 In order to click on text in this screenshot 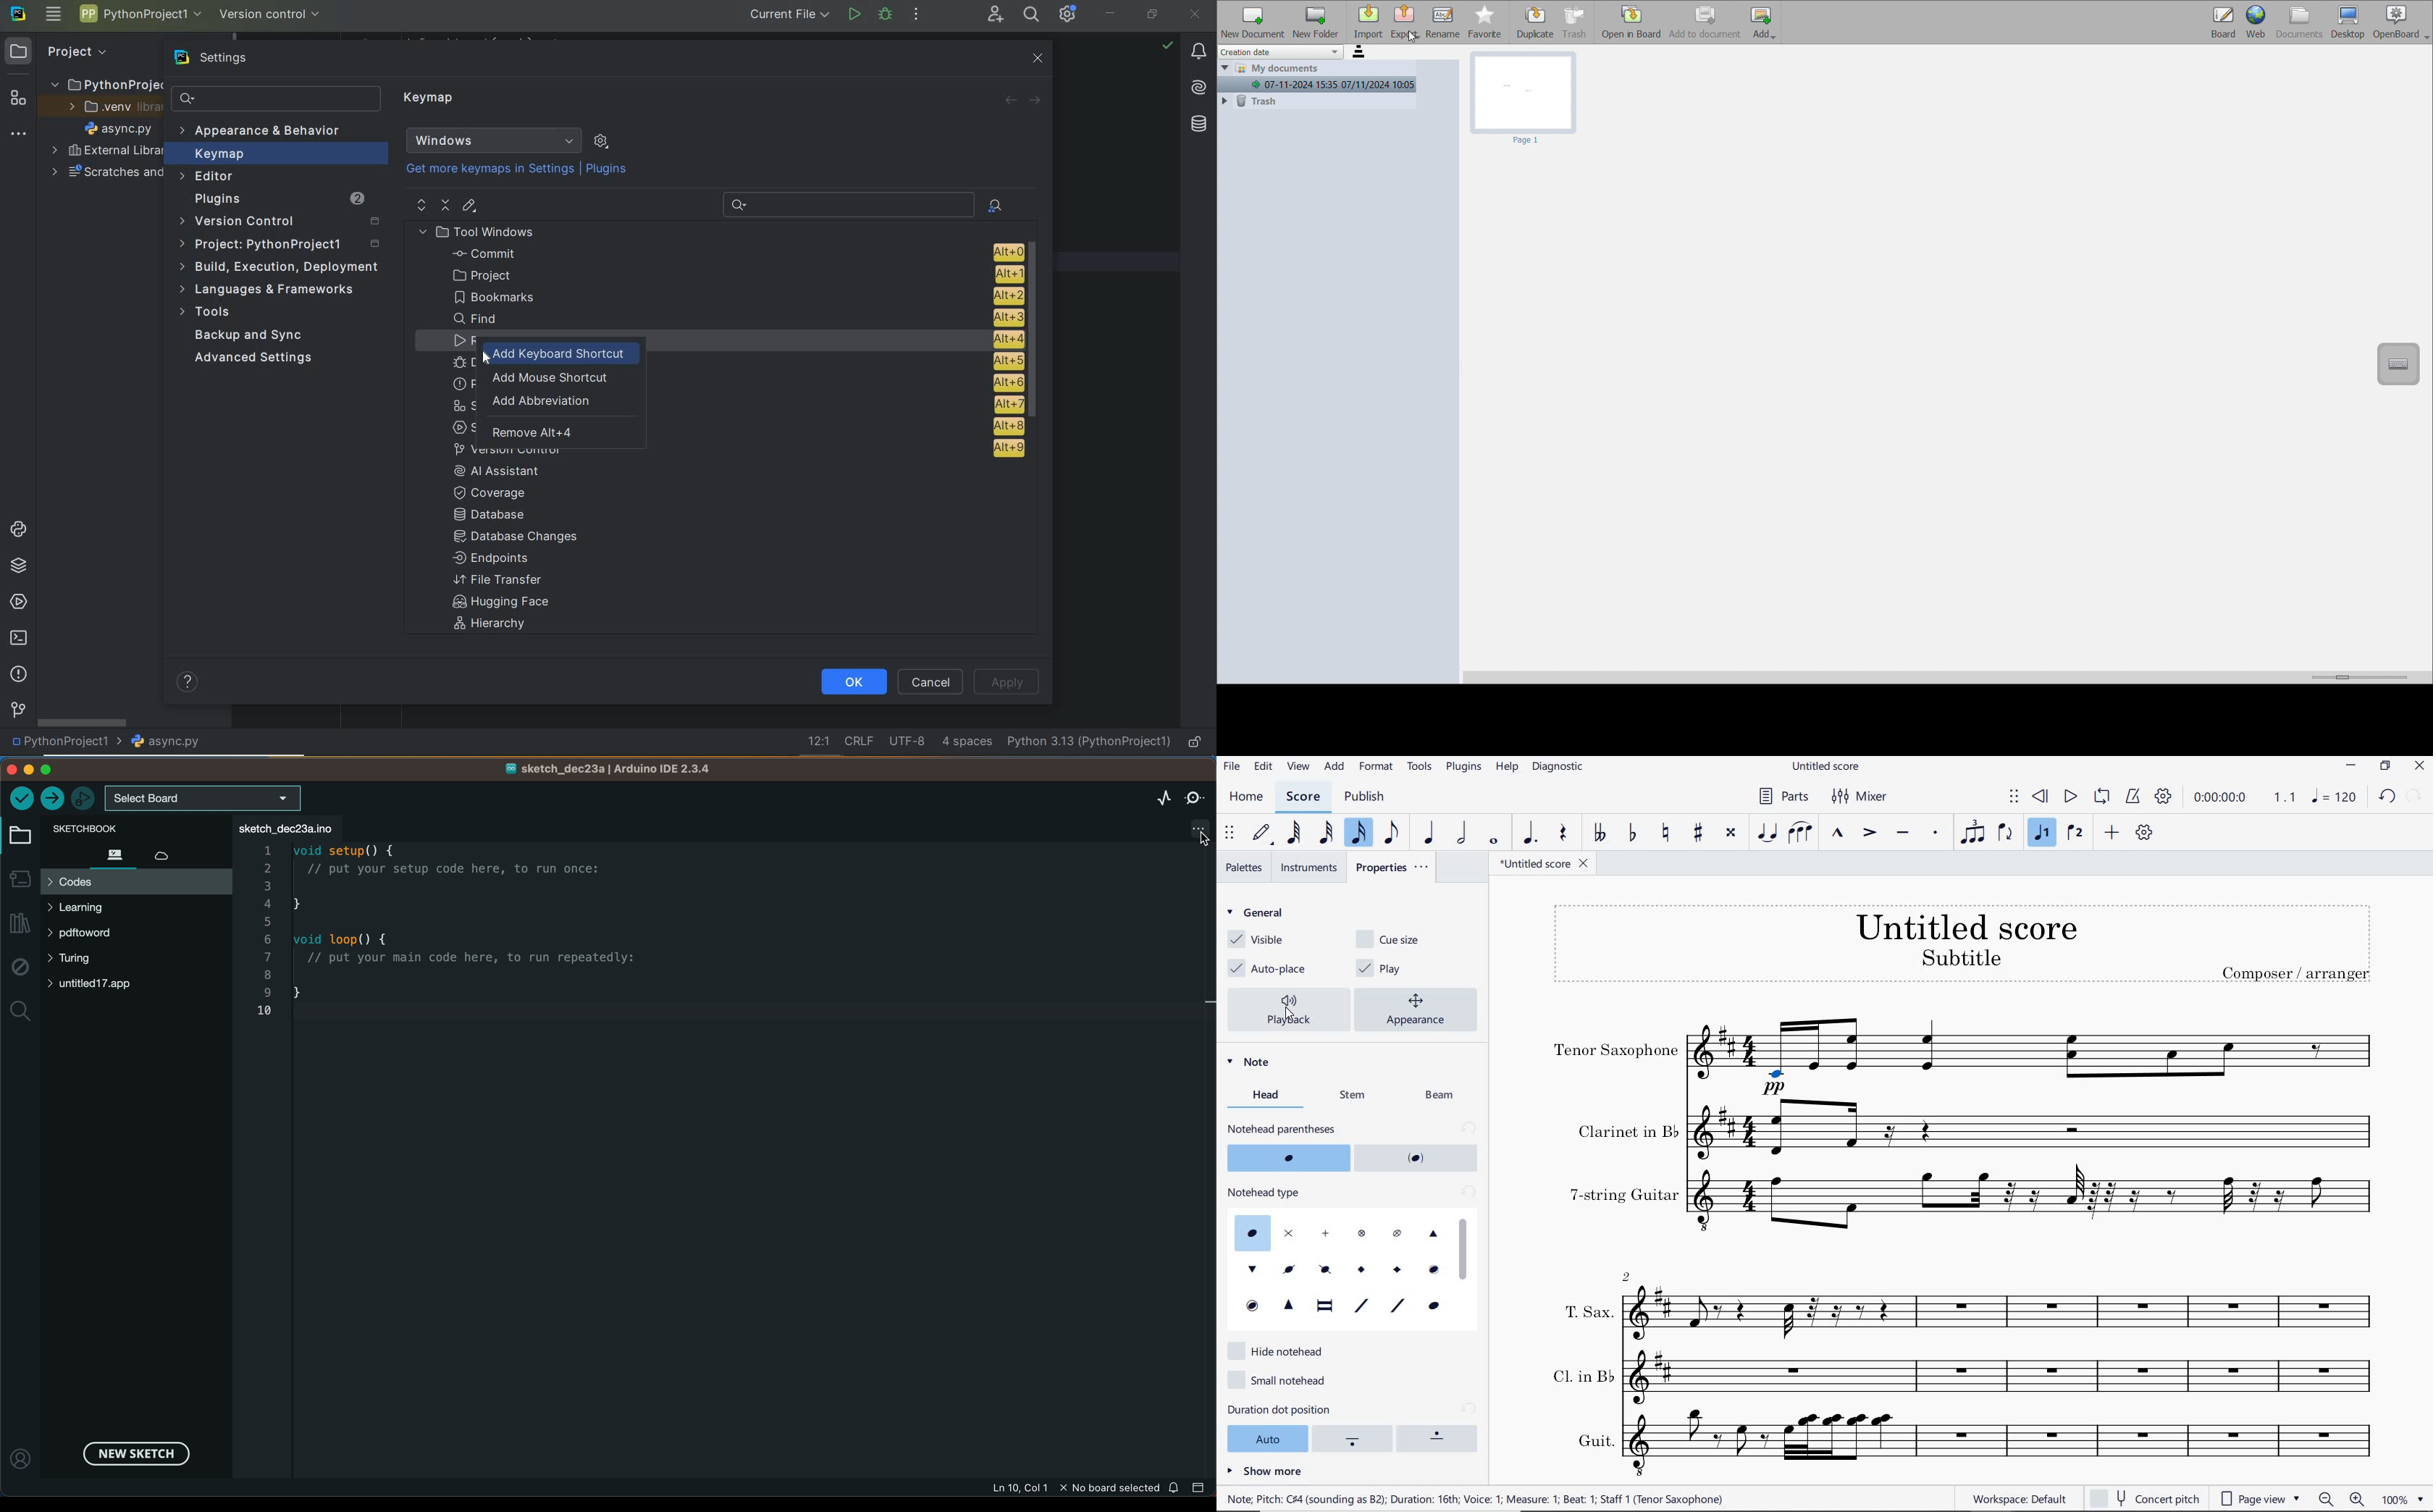, I will do `click(1960, 957)`.